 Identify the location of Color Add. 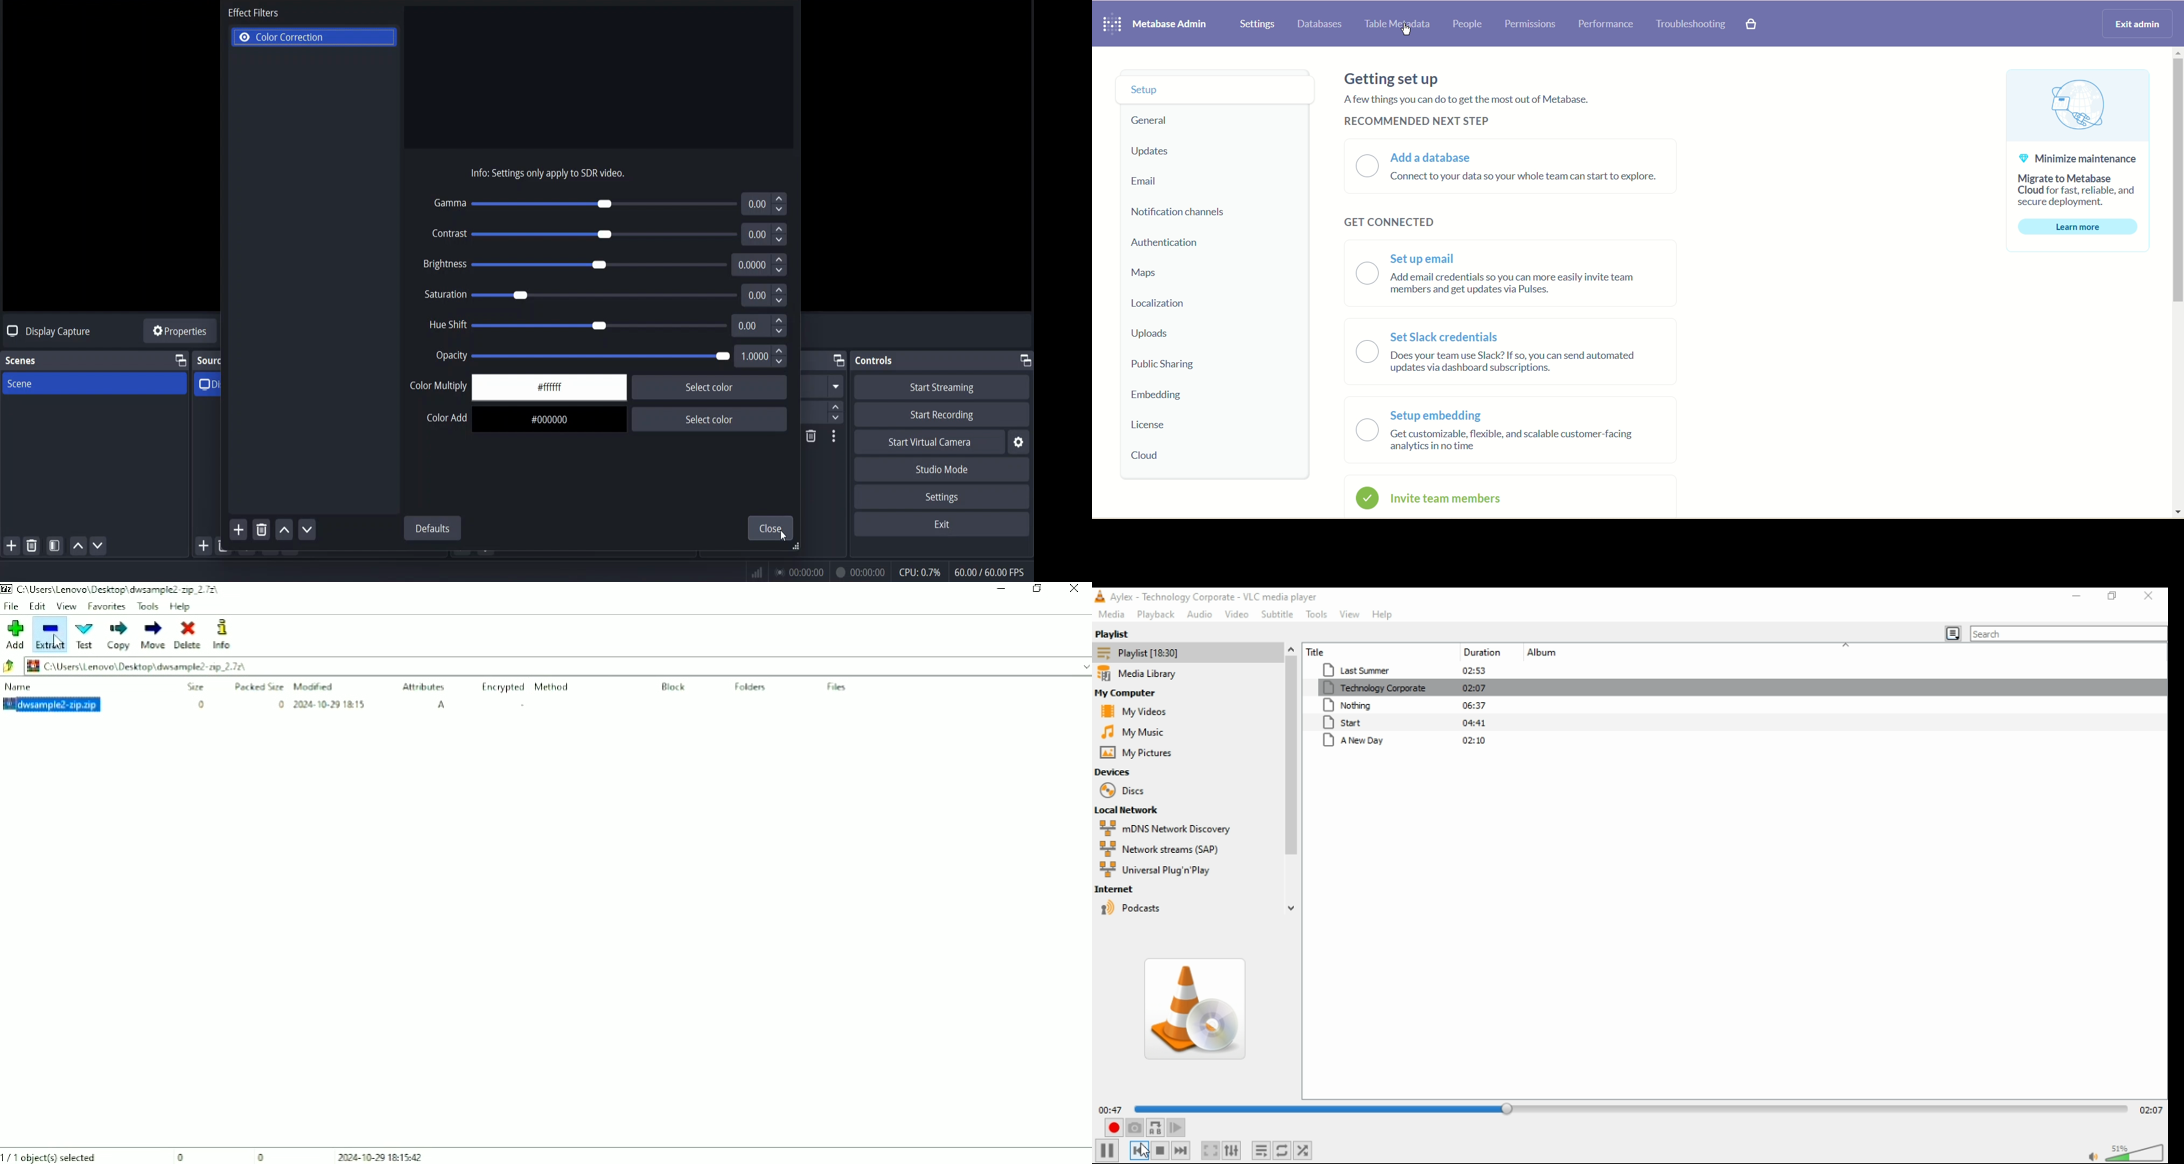
(441, 417).